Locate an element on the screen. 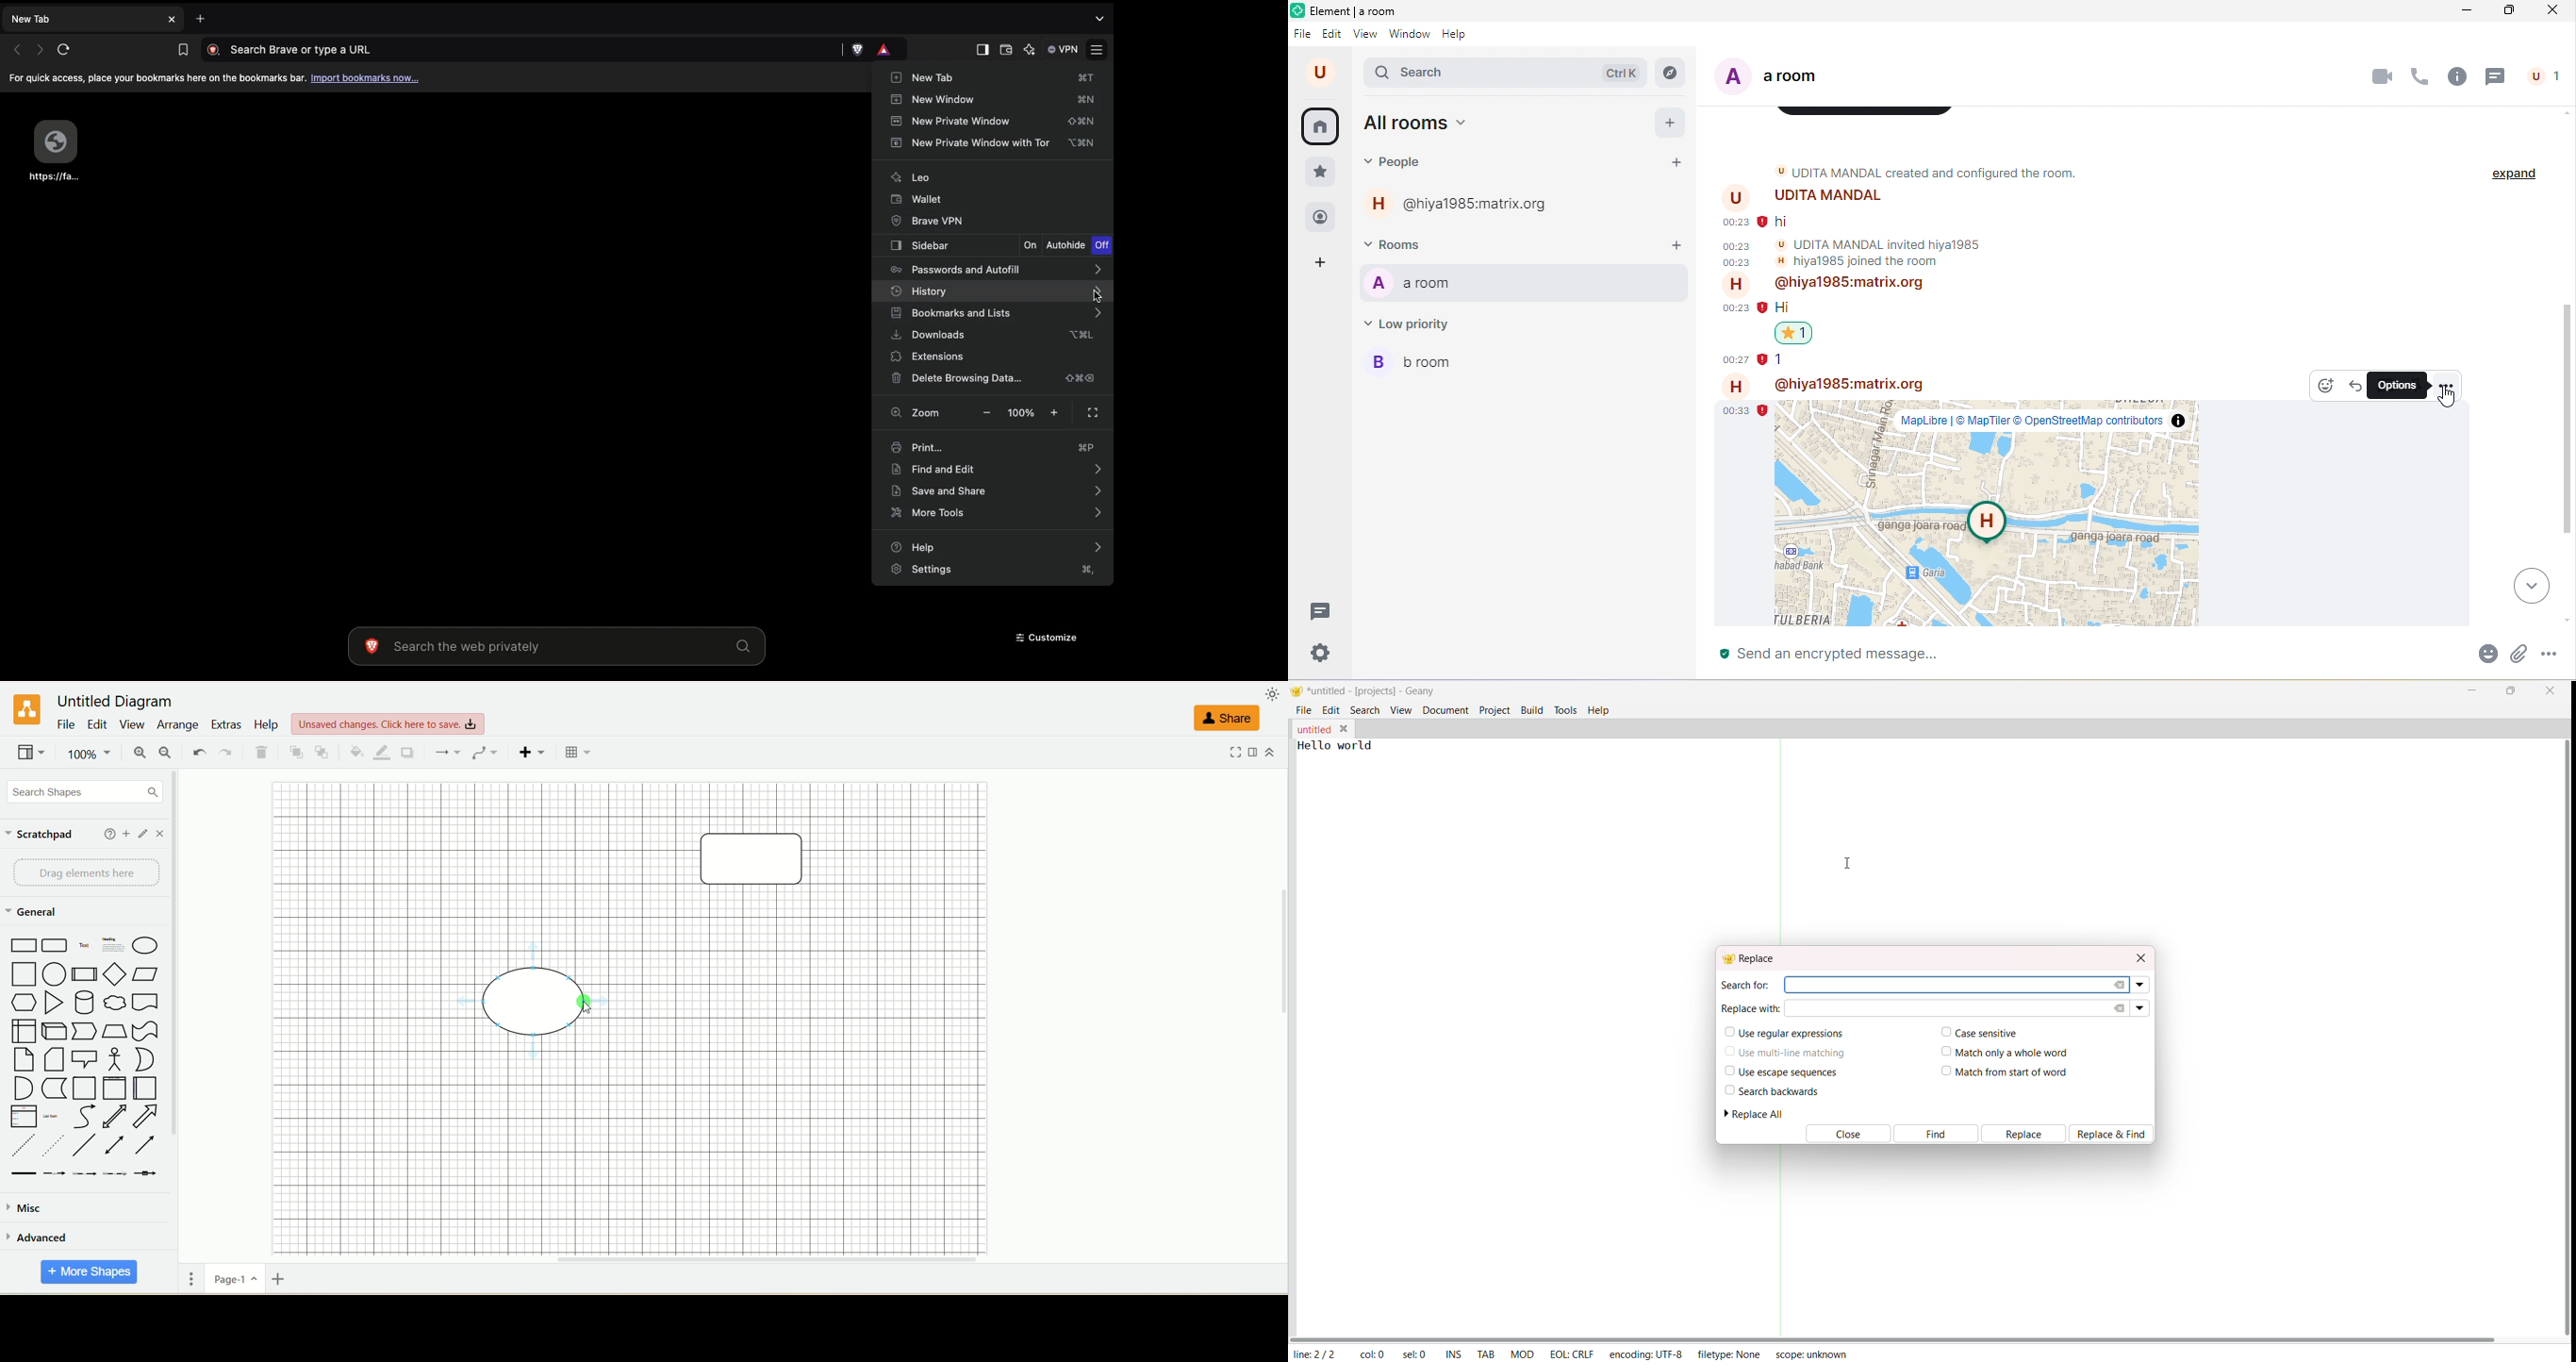 This screenshot has height=1372, width=2576. redo is located at coordinates (226, 753).